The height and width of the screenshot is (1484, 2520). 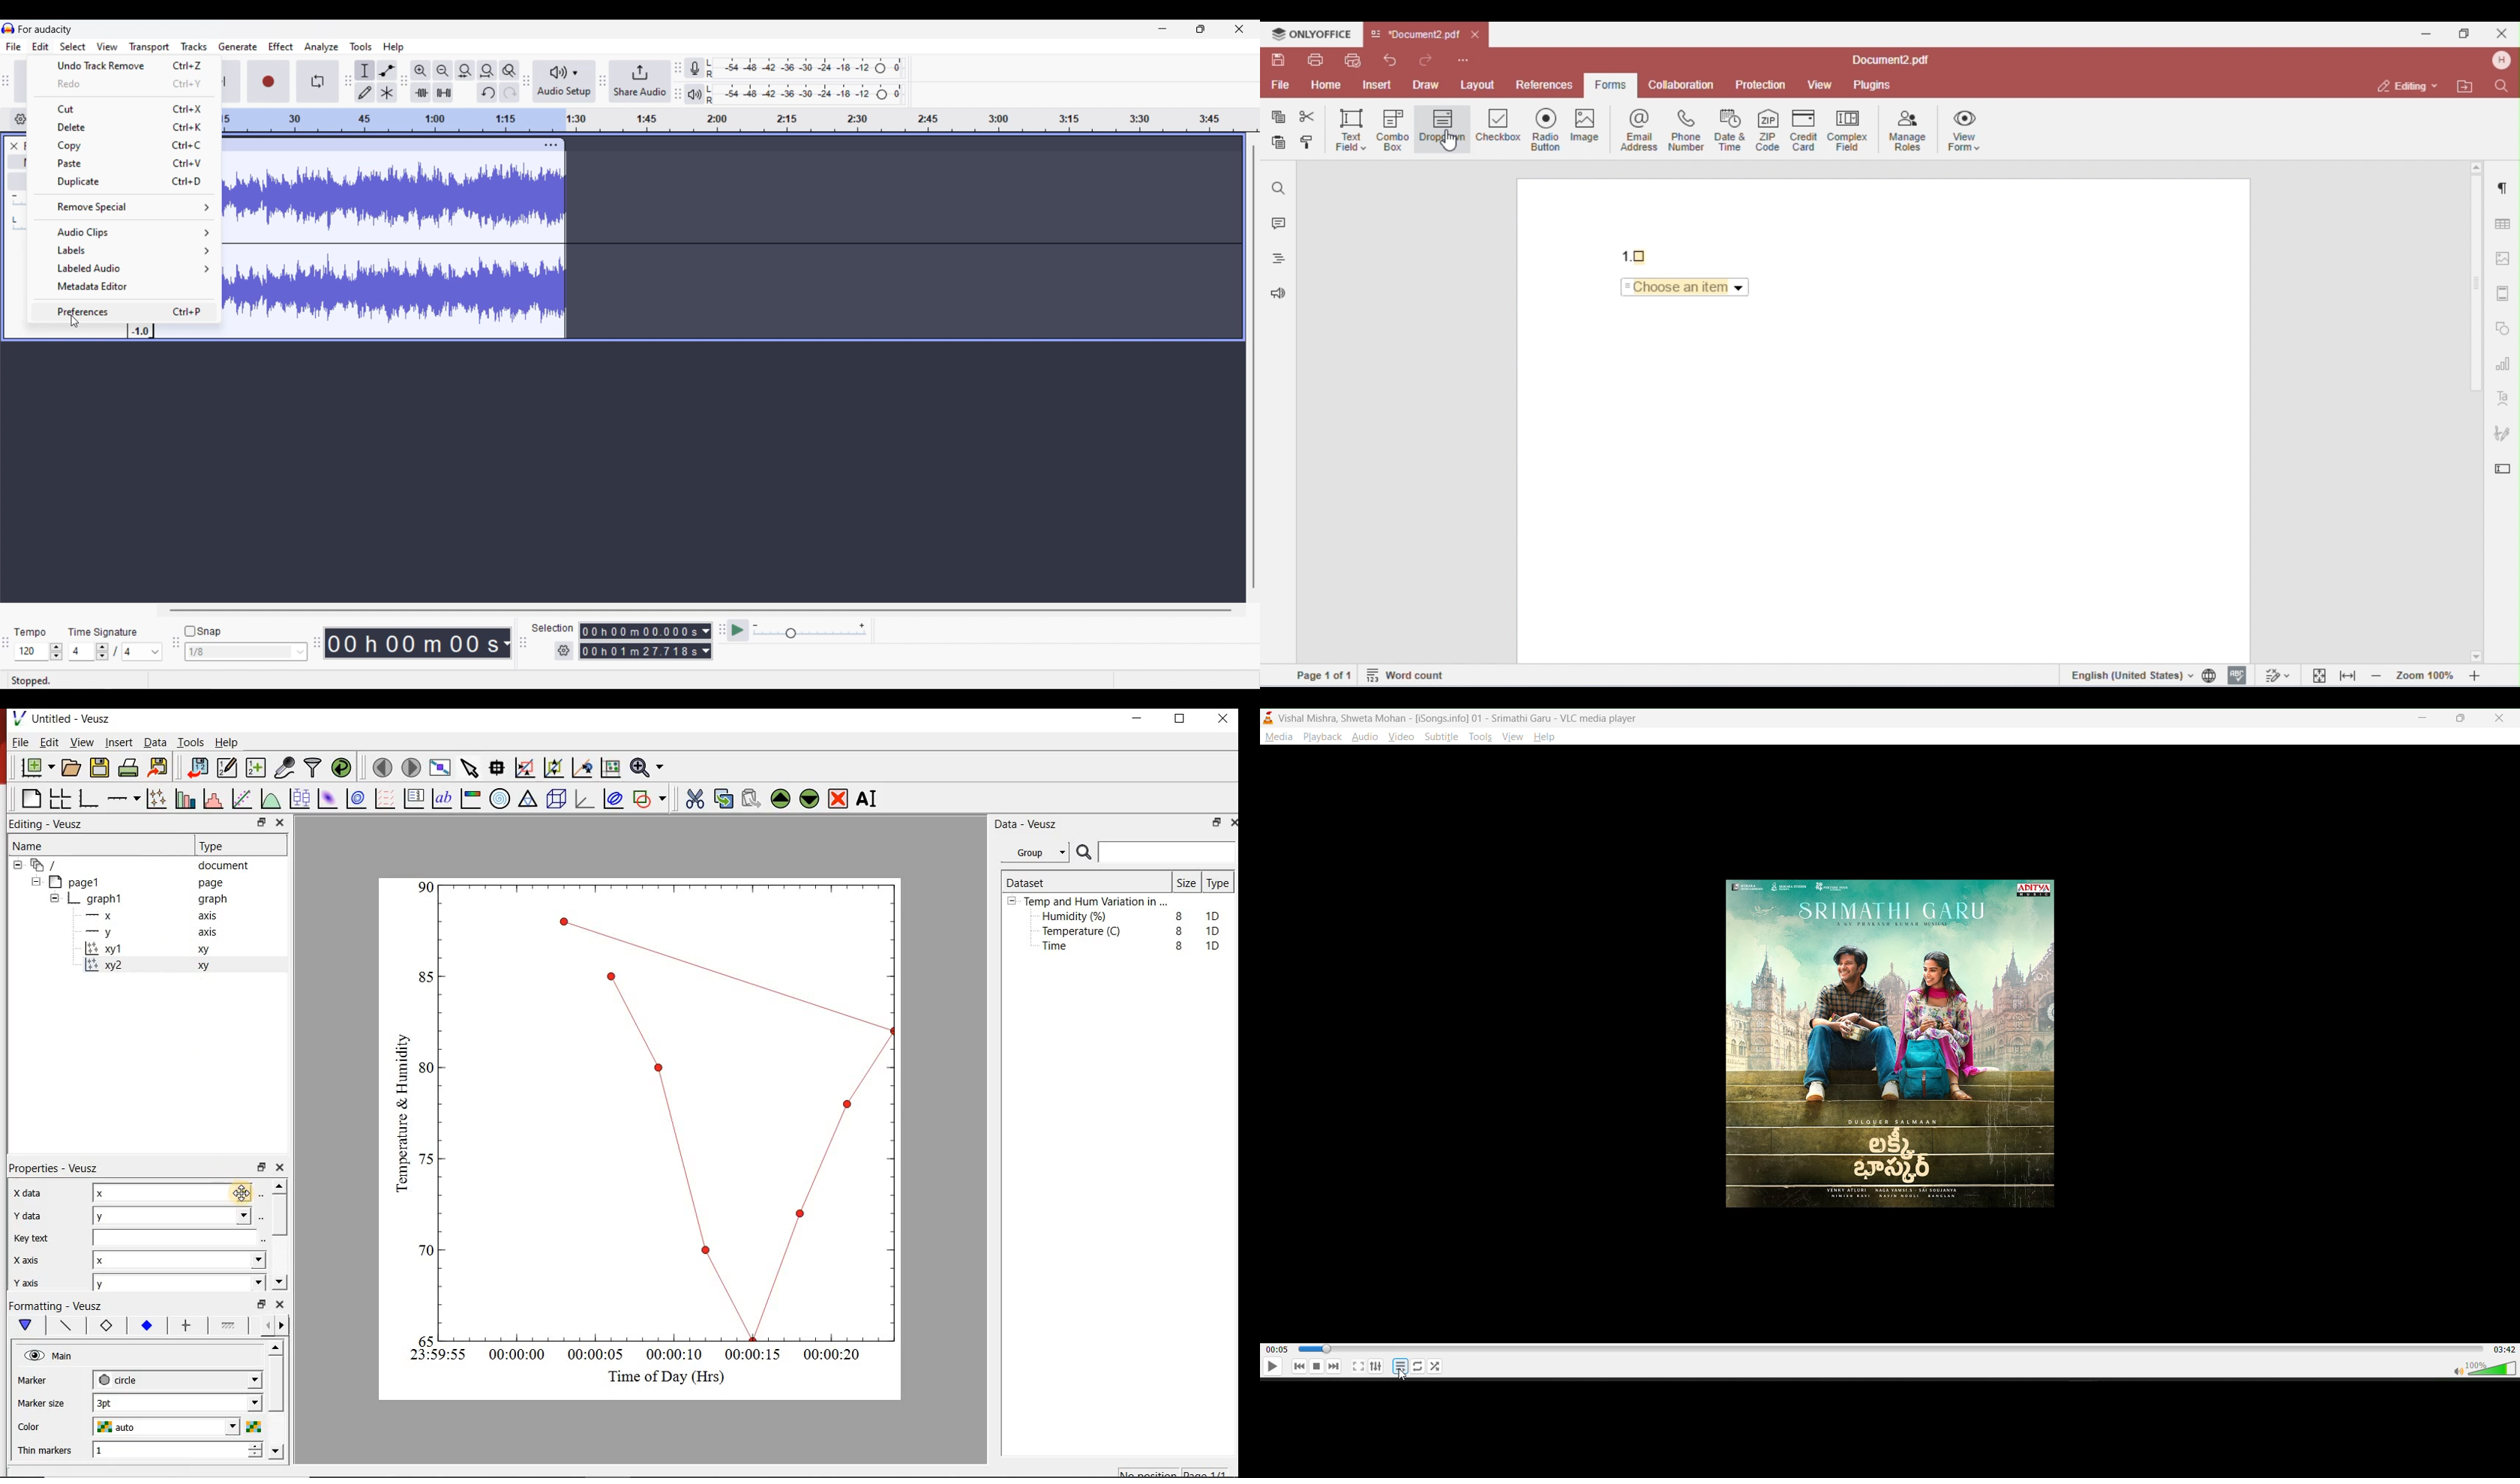 What do you see at coordinates (232, 1380) in the screenshot?
I see `Marker dropdown` at bounding box center [232, 1380].